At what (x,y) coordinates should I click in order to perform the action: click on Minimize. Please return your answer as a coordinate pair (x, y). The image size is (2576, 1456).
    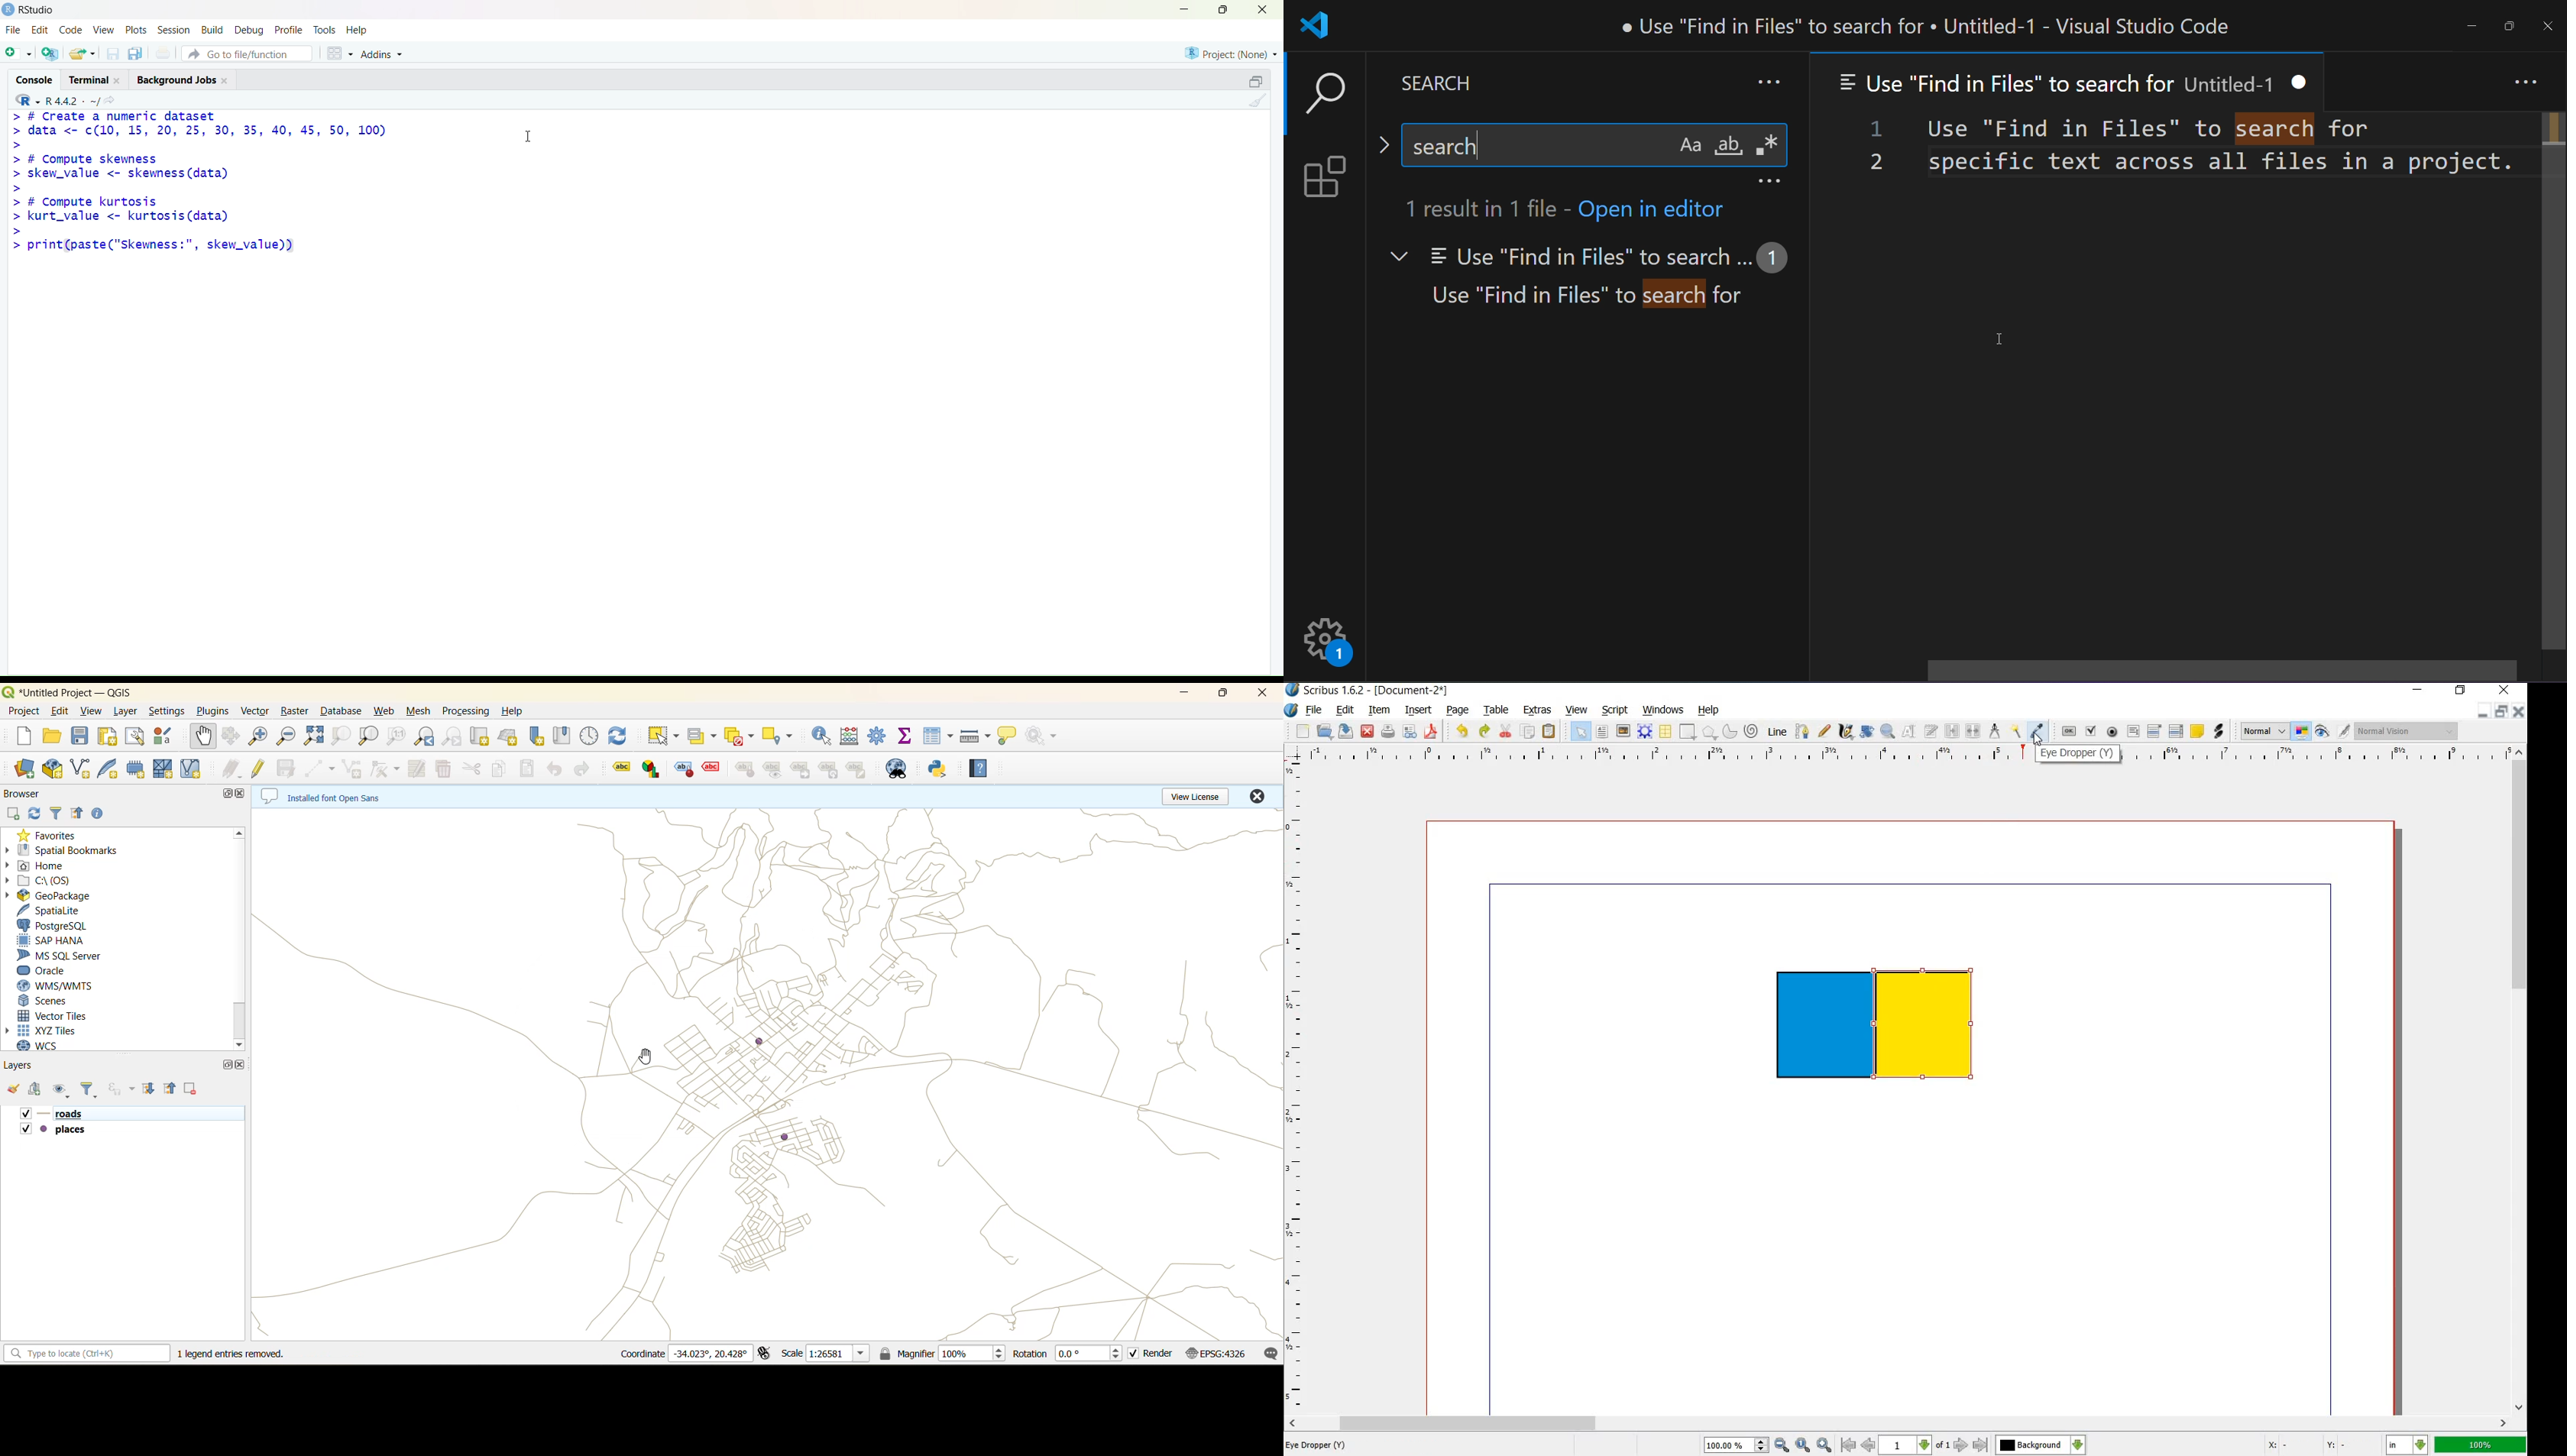
    Looking at the image, I should click on (1186, 10).